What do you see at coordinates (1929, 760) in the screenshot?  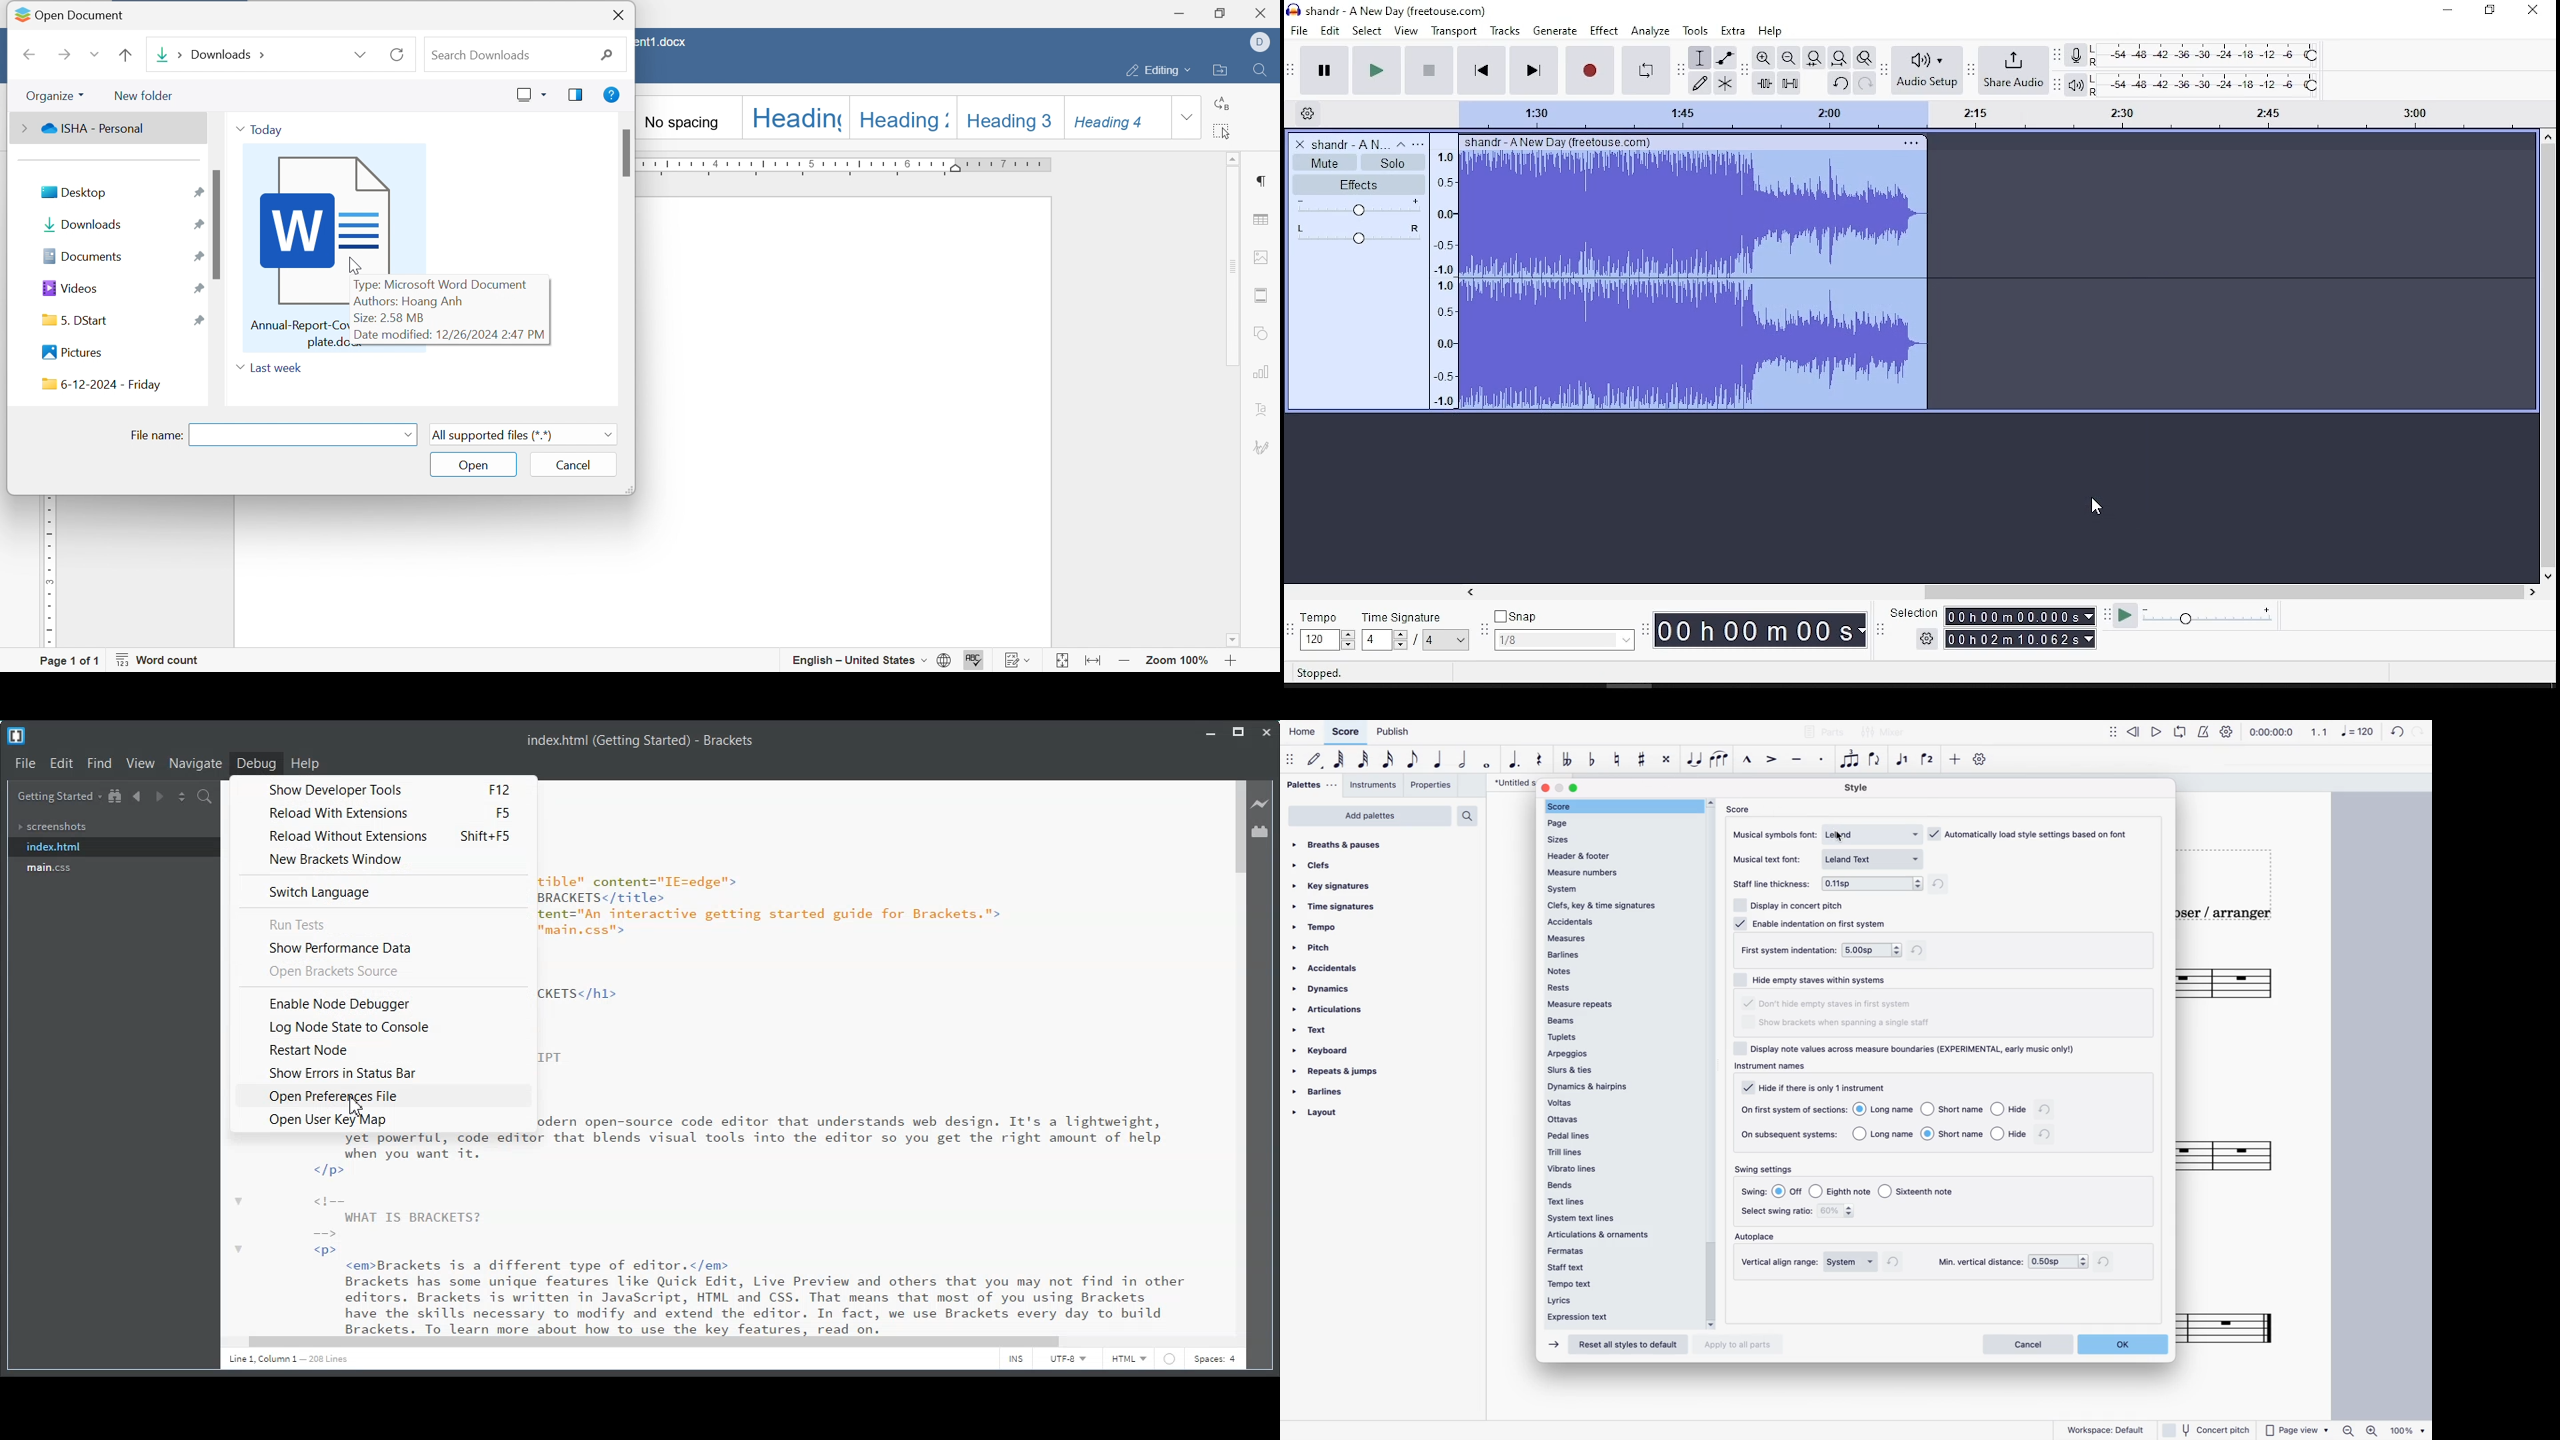 I see `voice 2` at bounding box center [1929, 760].